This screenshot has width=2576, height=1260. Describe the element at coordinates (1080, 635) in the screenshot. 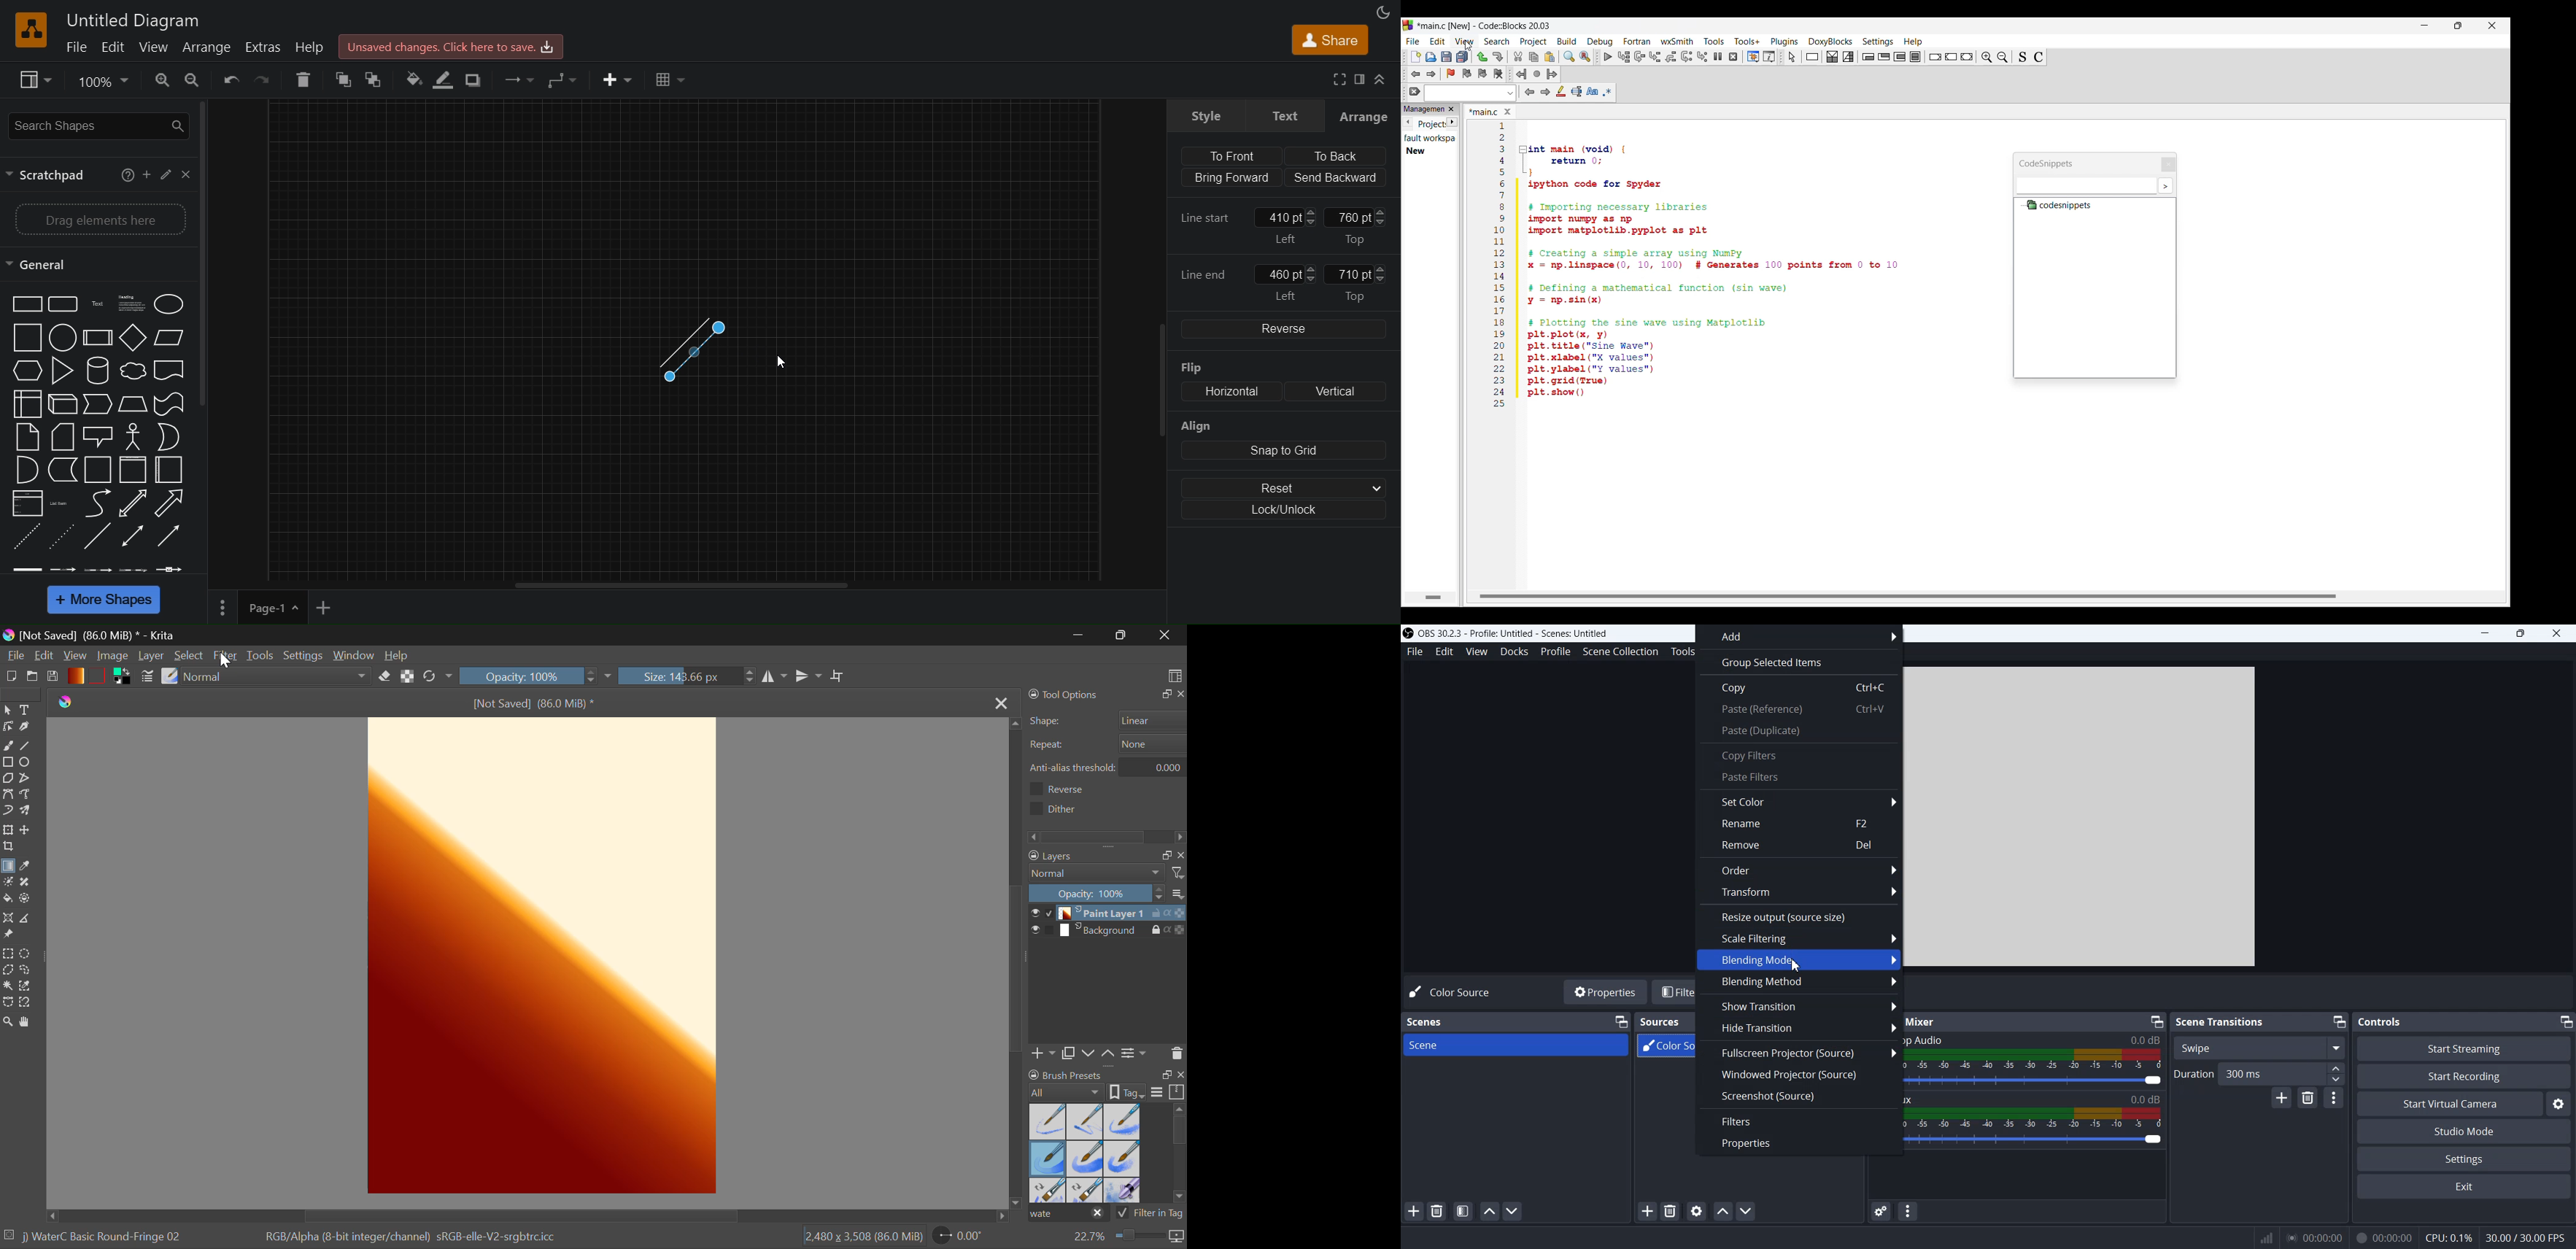

I see `Restore Down` at that location.